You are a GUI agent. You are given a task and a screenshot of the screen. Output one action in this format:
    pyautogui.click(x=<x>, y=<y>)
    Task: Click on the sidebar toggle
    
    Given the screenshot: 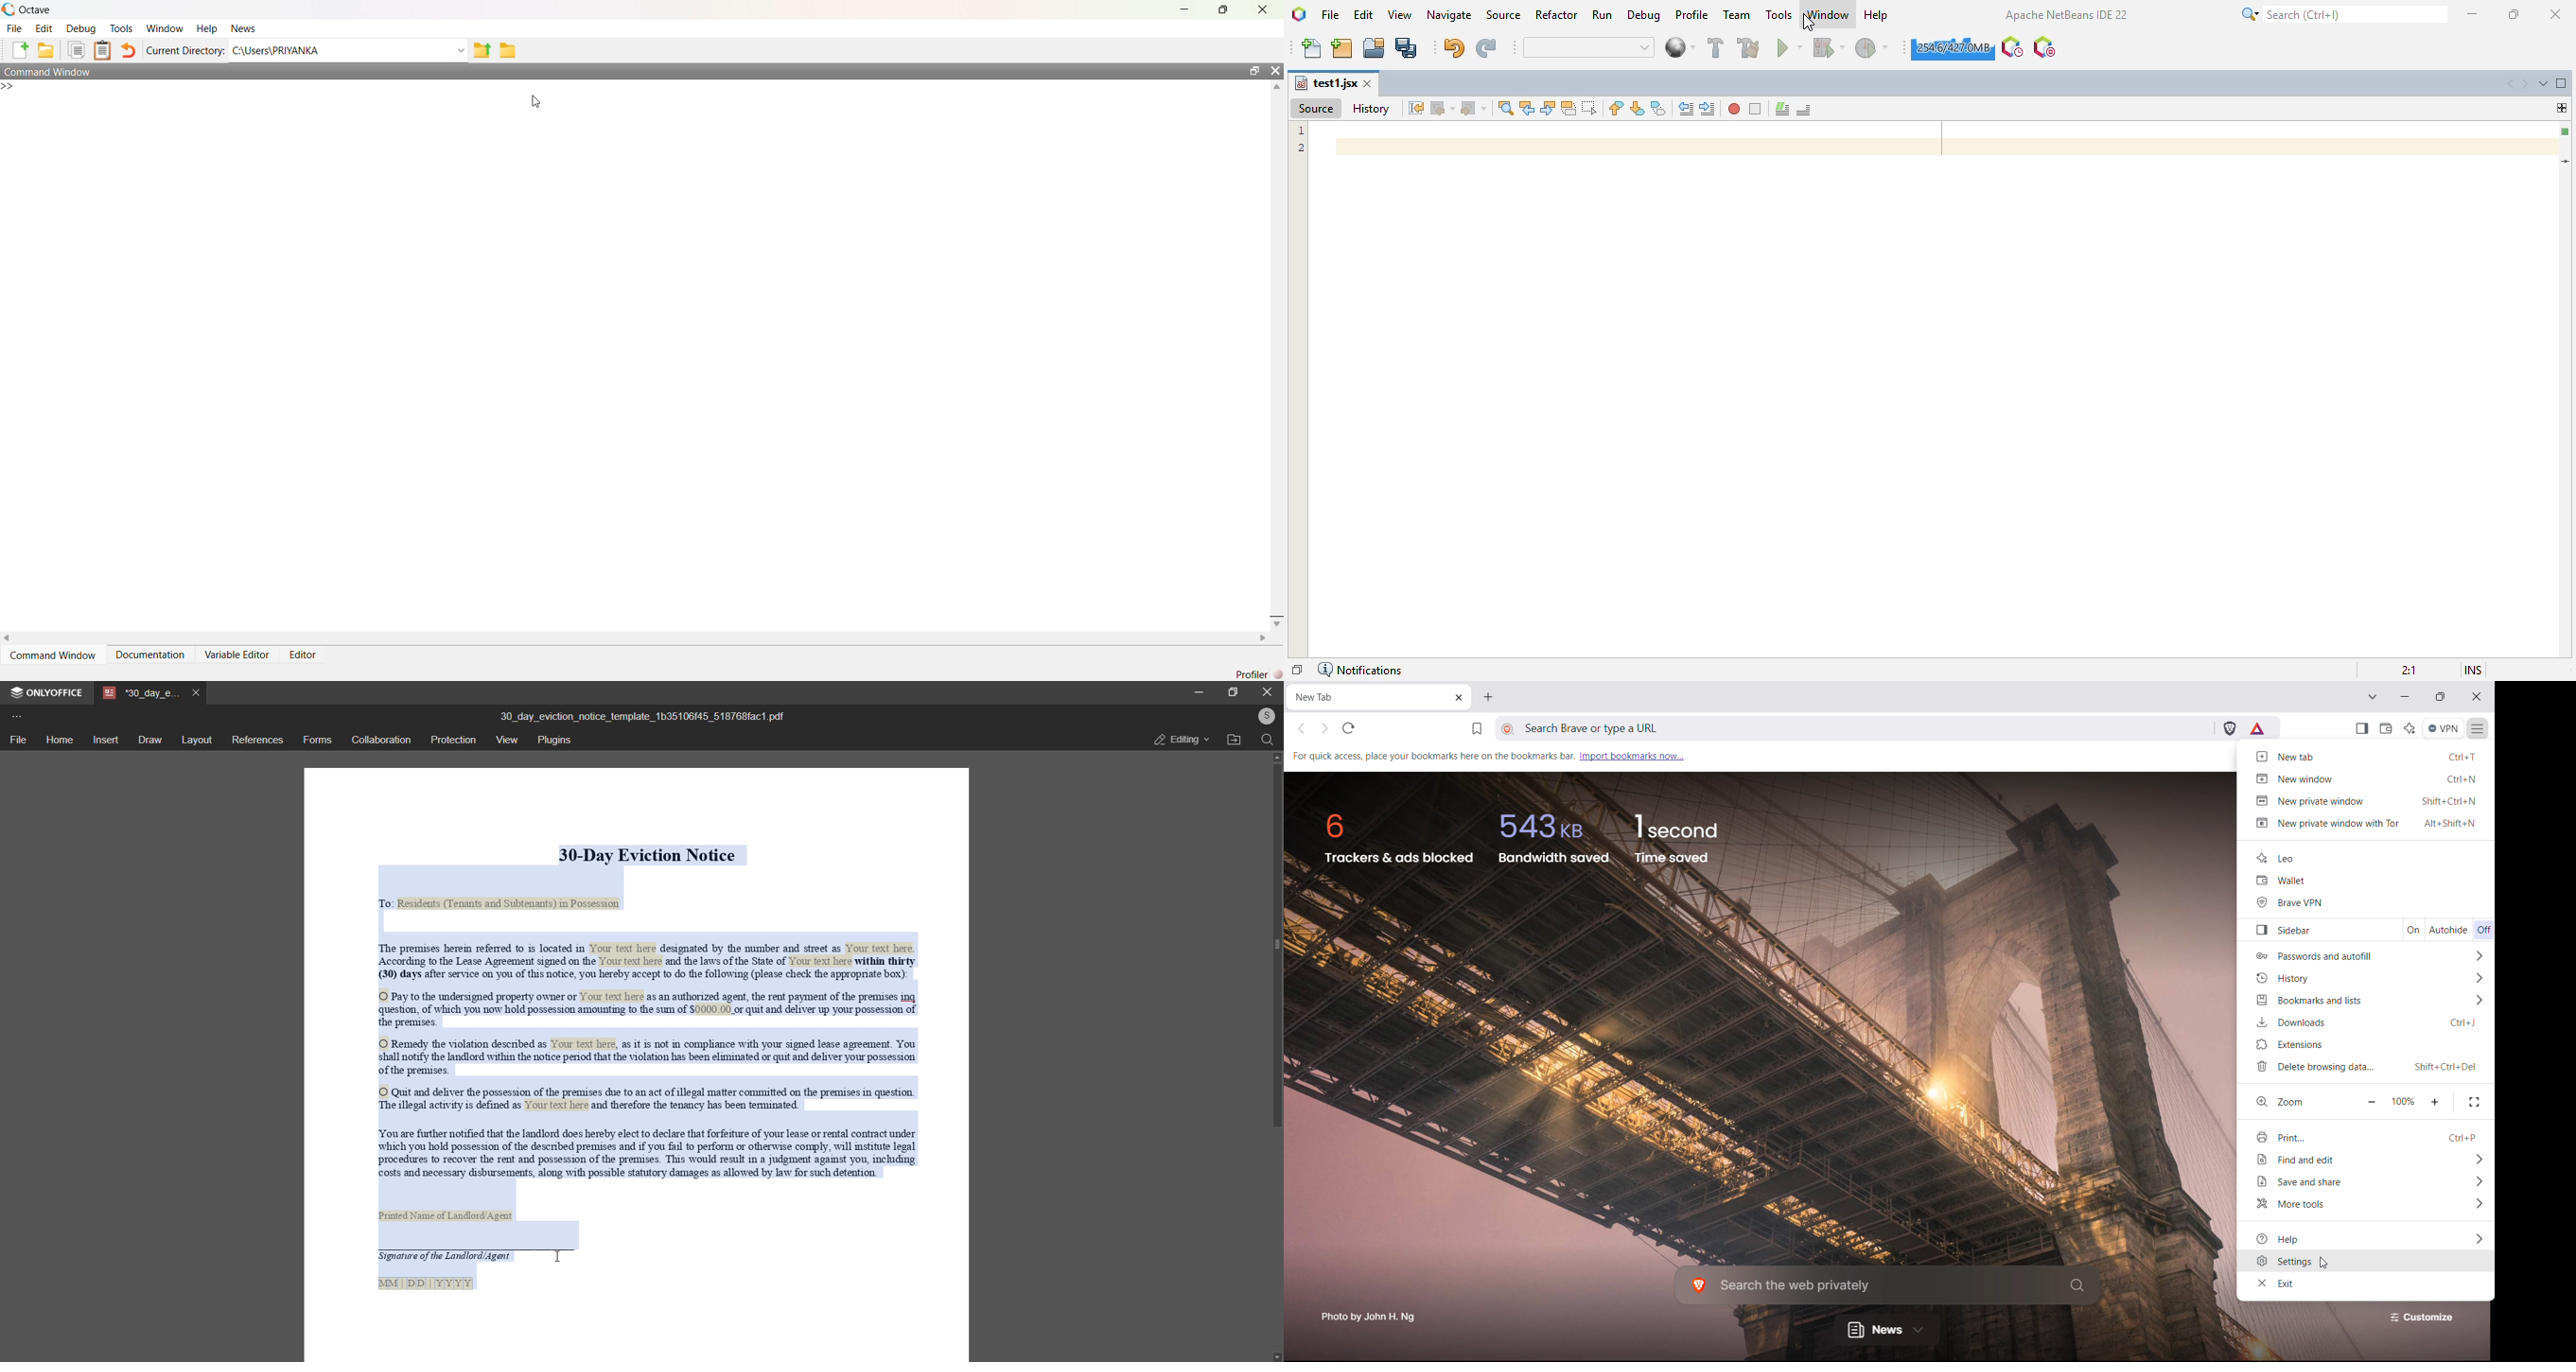 What is the action you would take?
    pyautogui.click(x=2335, y=929)
    